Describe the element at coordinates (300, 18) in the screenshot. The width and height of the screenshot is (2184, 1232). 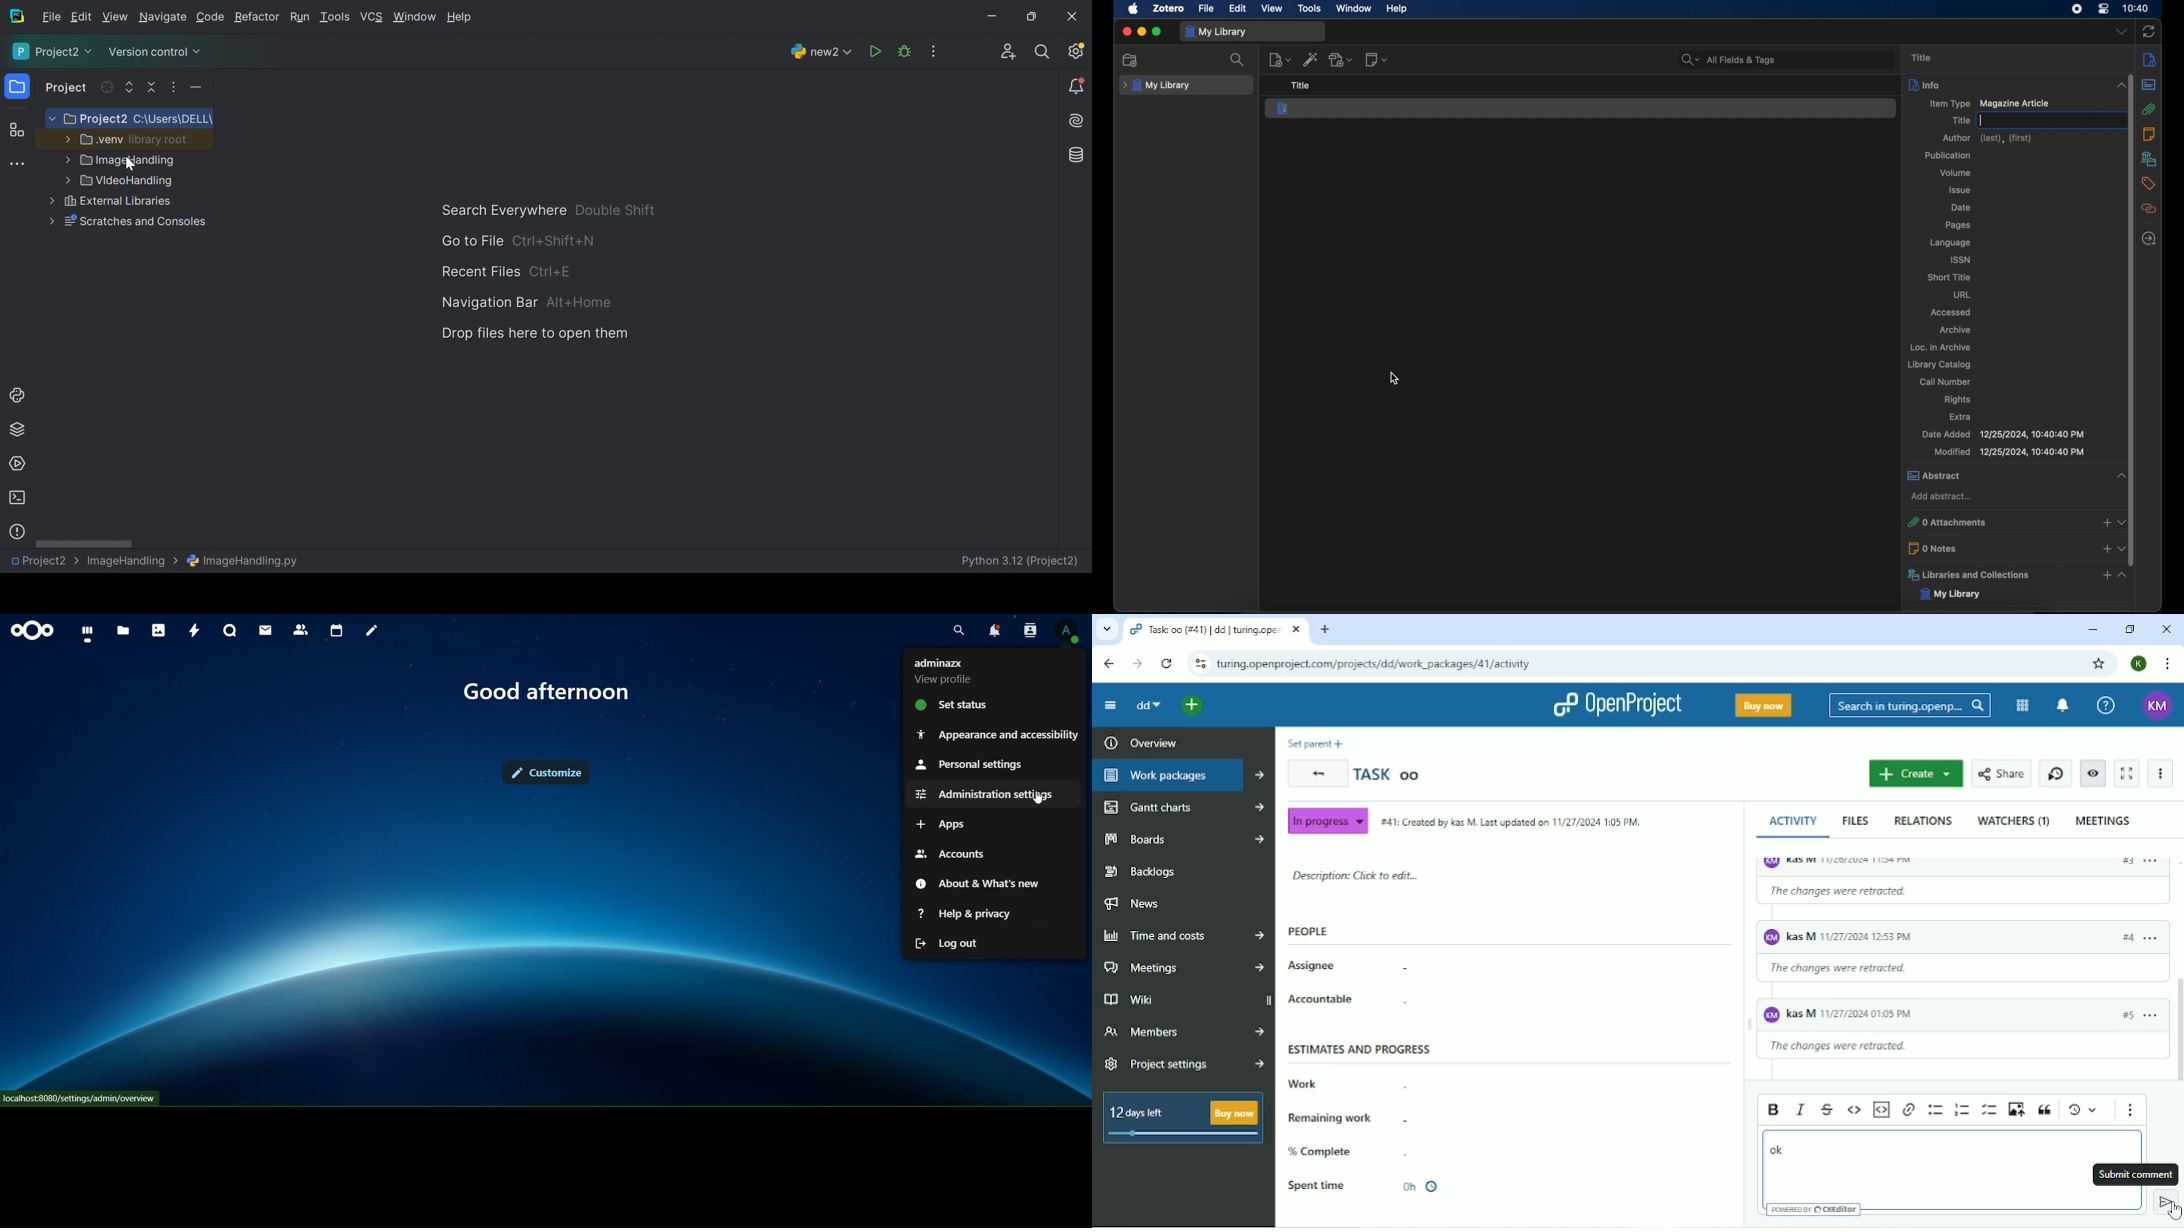
I see `Run` at that location.